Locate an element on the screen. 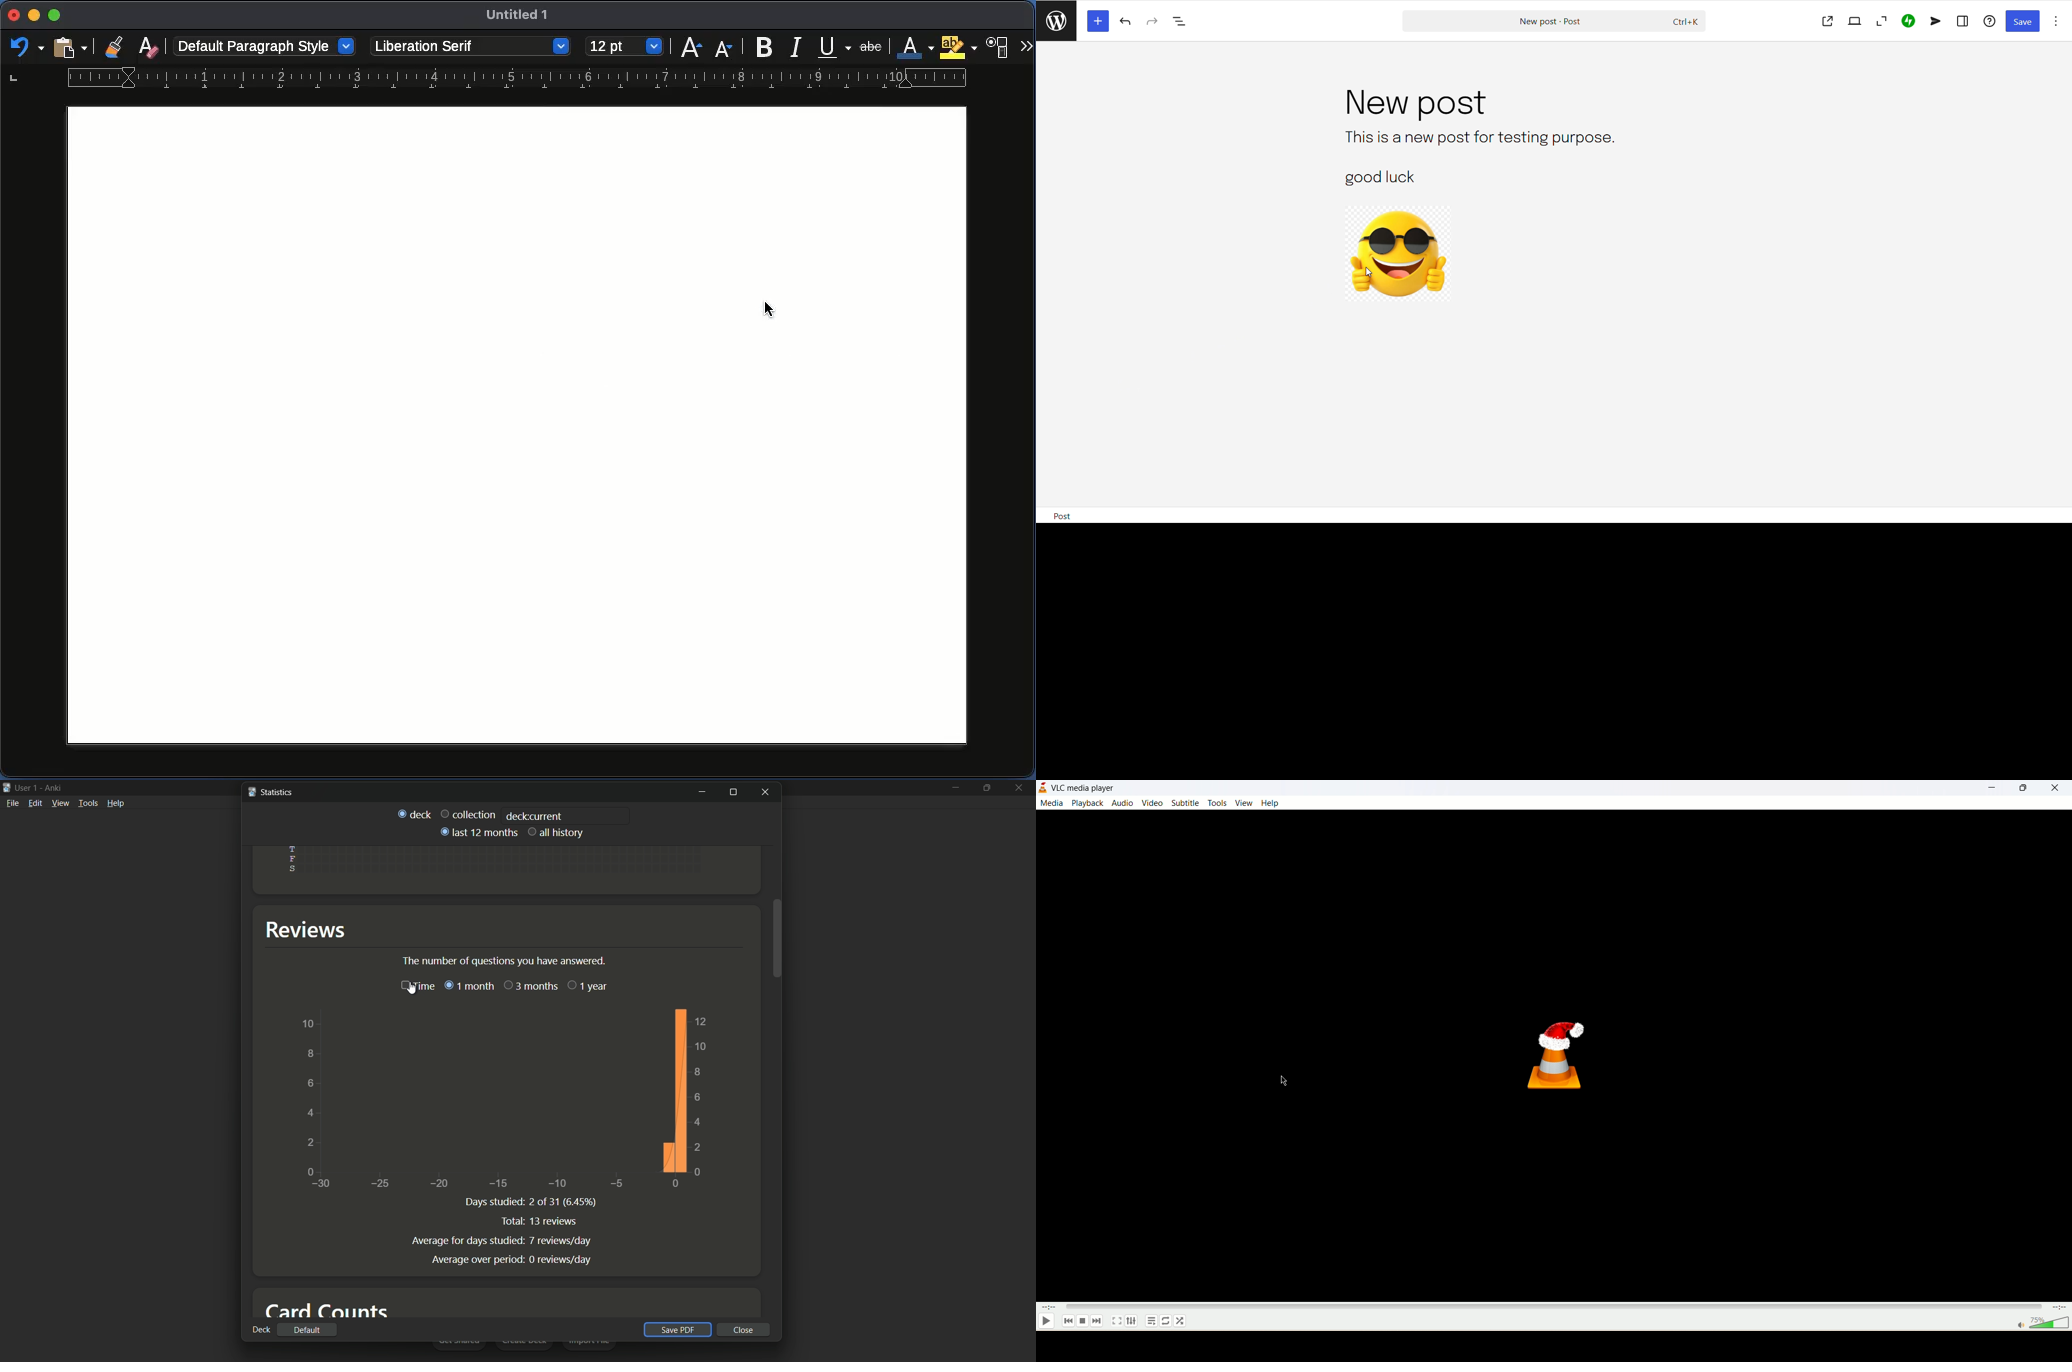 The width and height of the screenshot is (2072, 1372). help menu is located at coordinates (116, 803).